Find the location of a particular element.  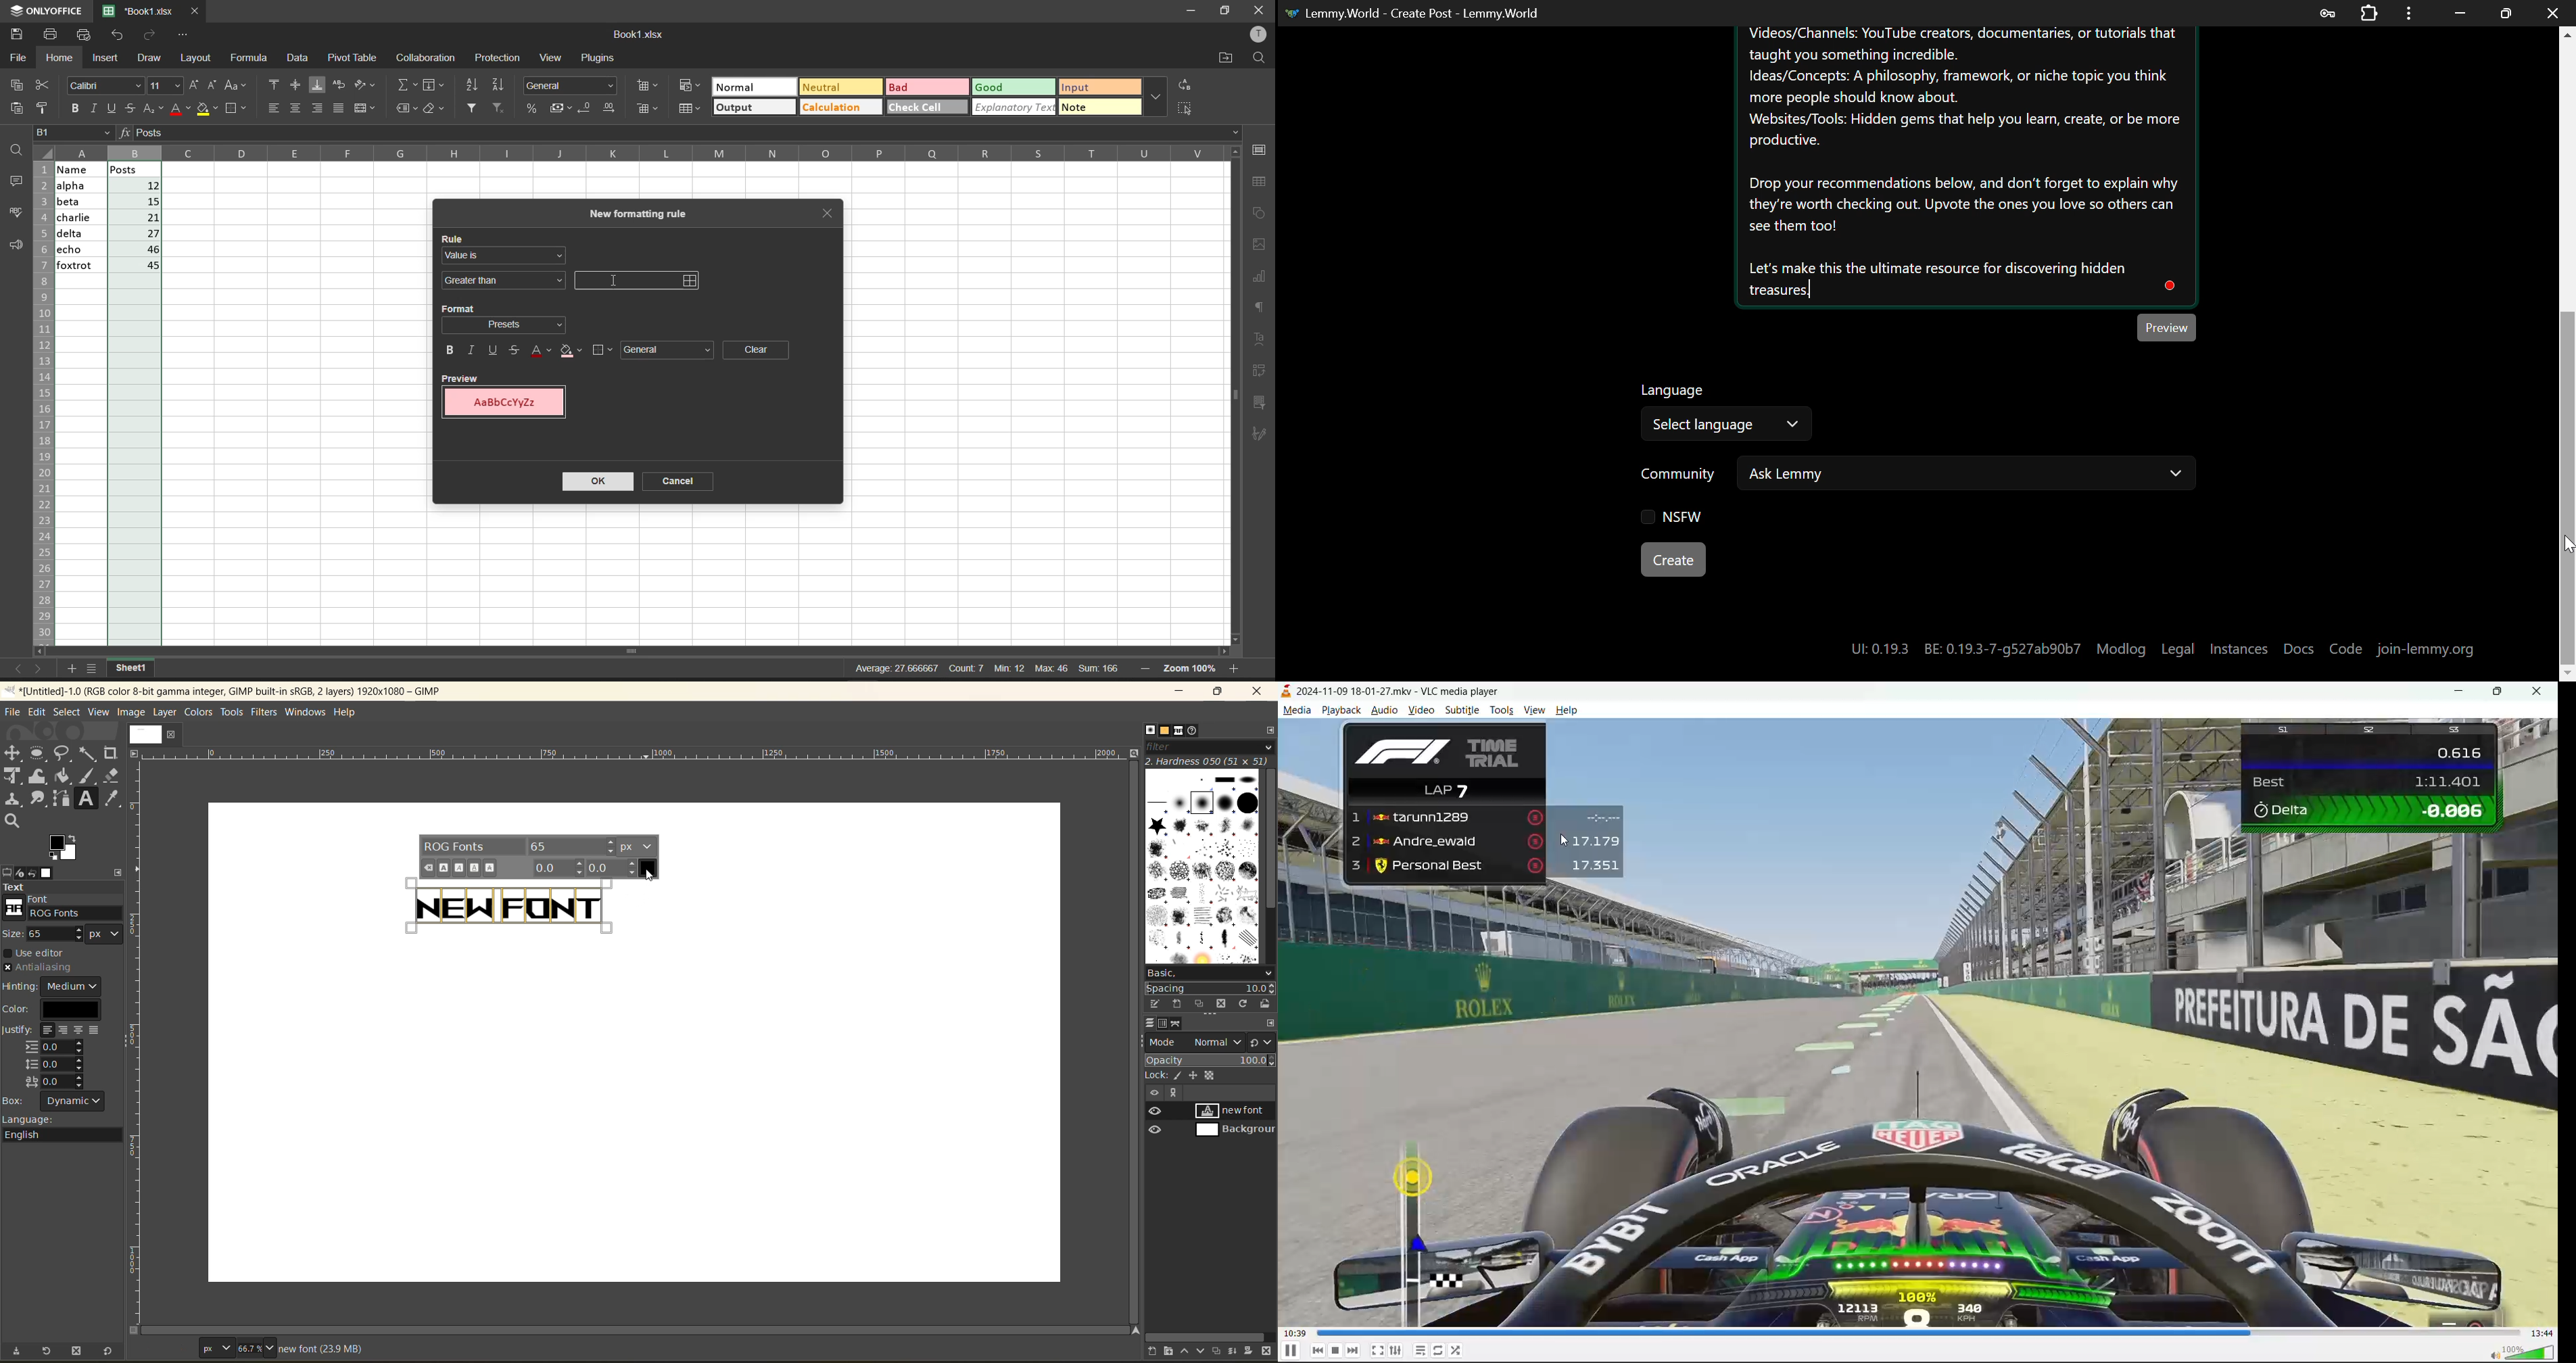

customize quick access toolbar is located at coordinates (184, 34).